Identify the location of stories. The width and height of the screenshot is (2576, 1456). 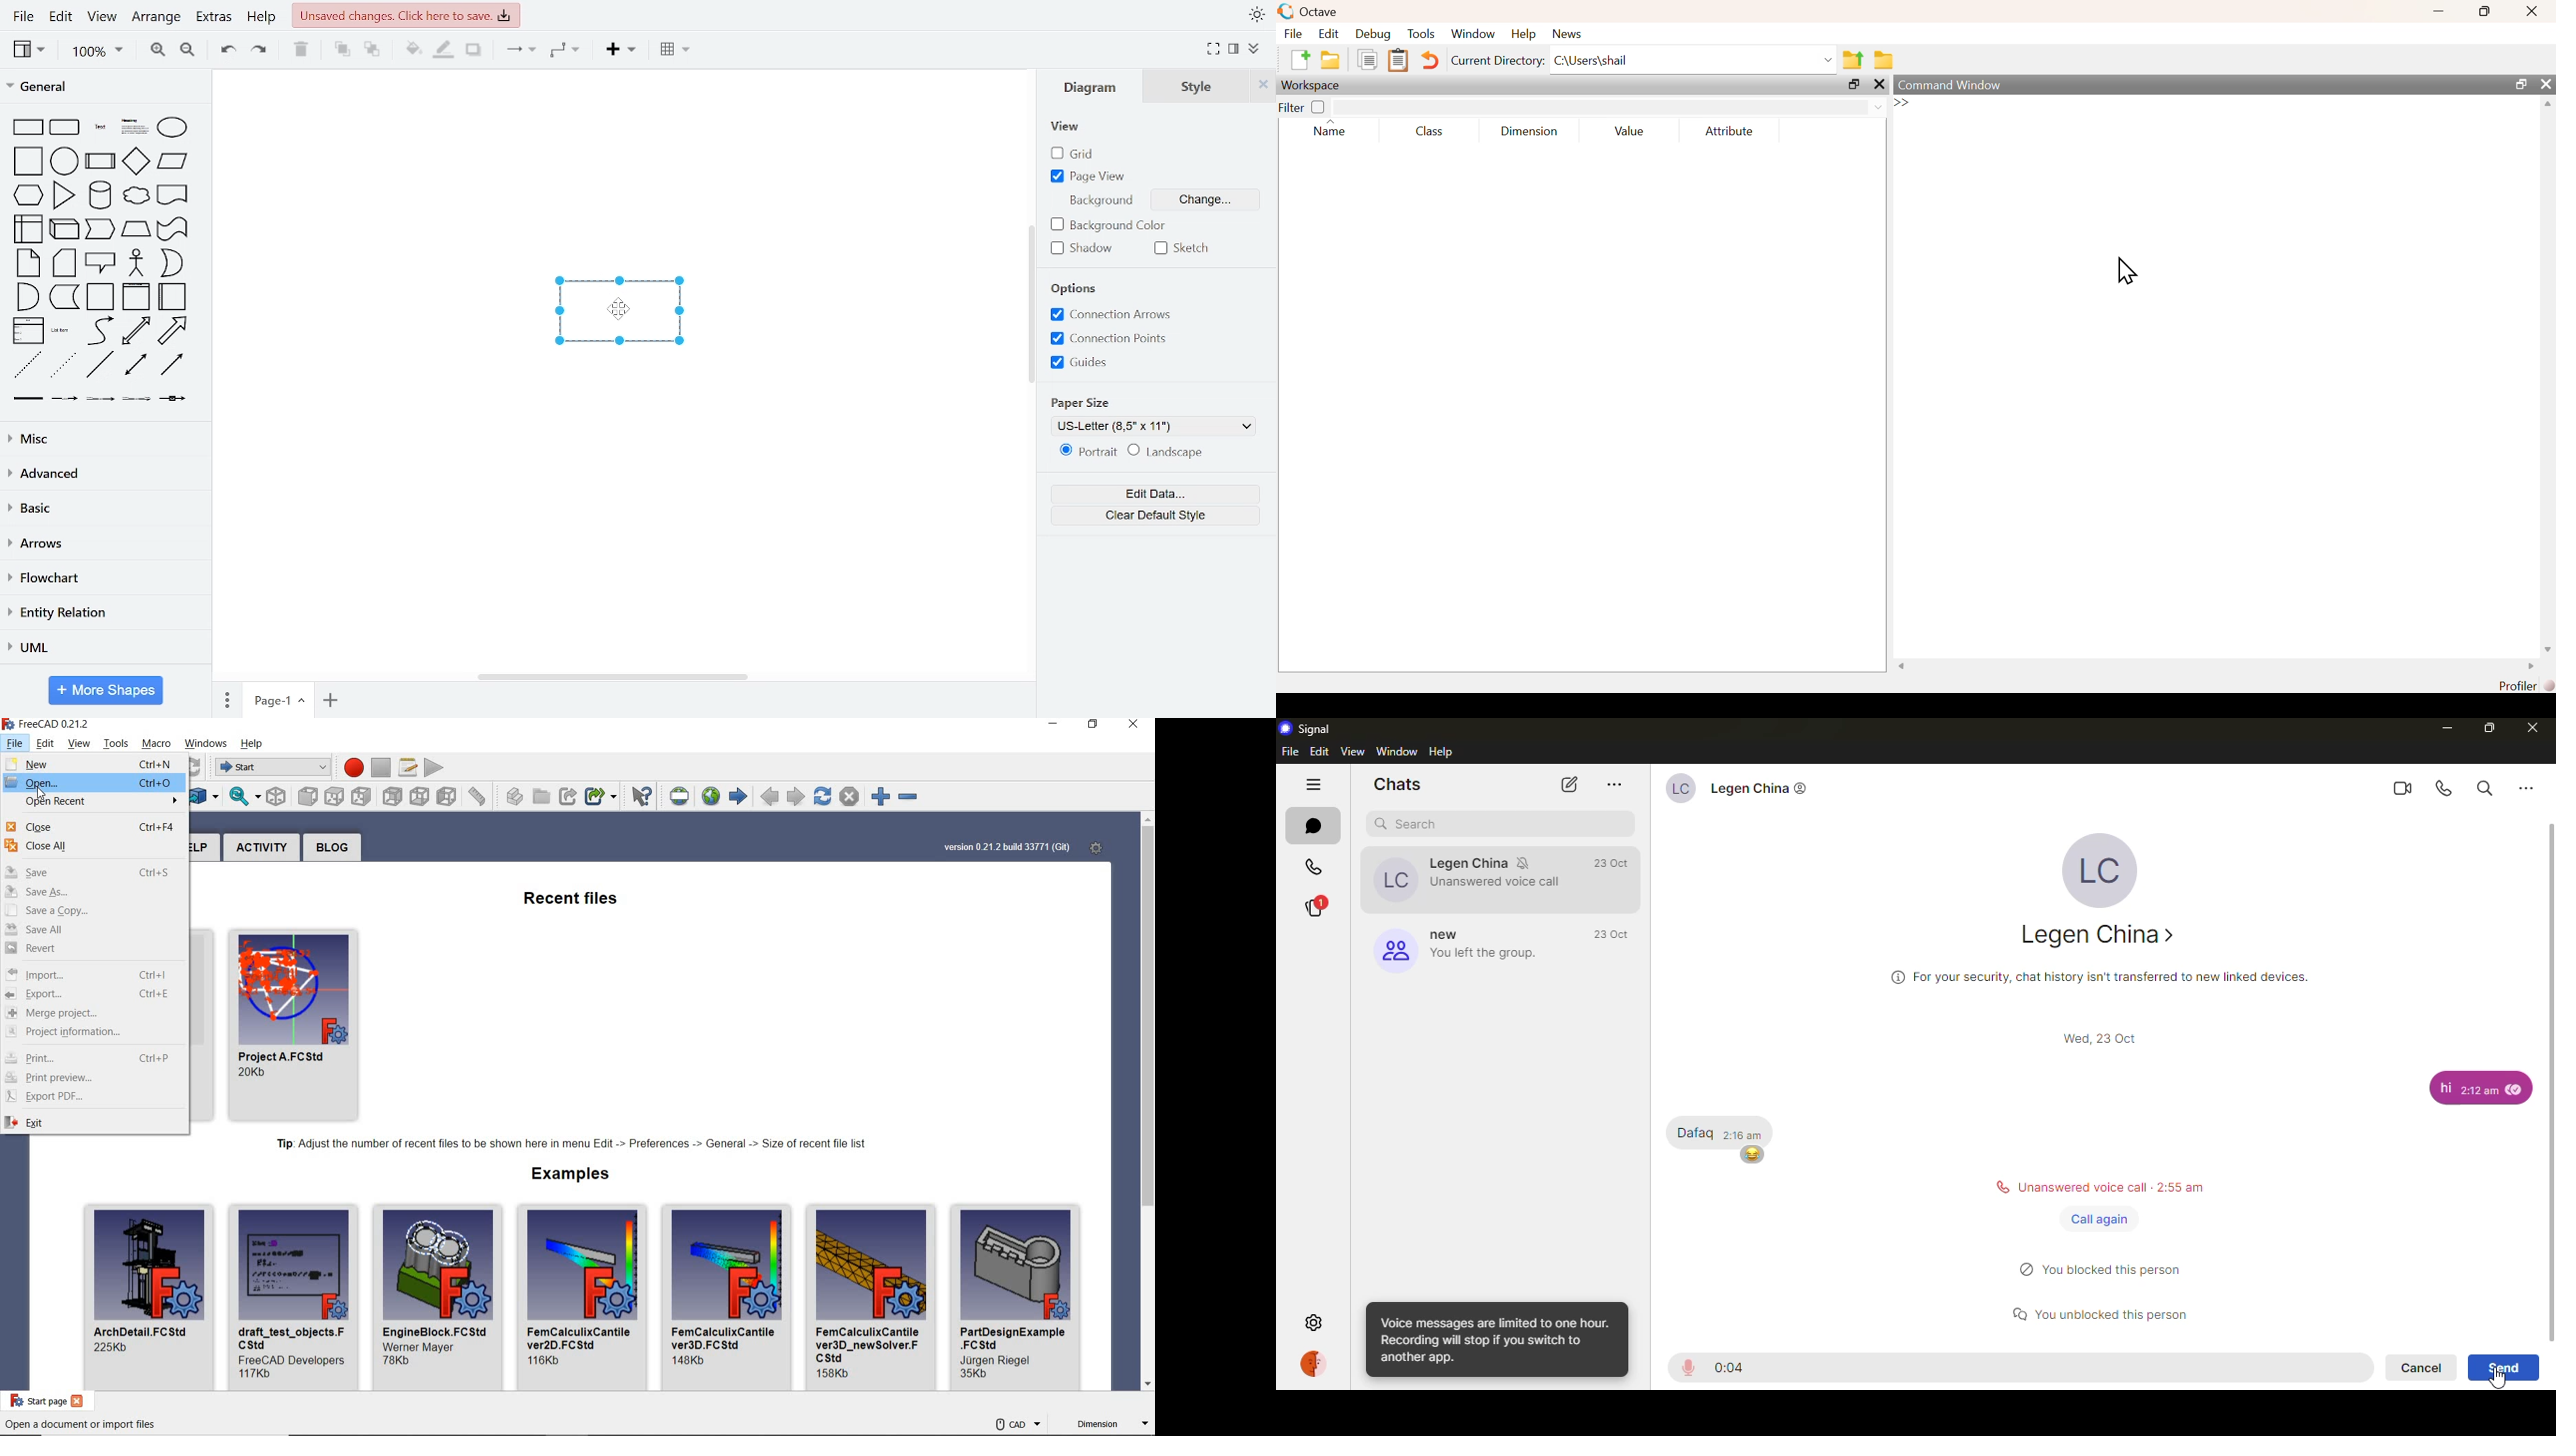
(1315, 904).